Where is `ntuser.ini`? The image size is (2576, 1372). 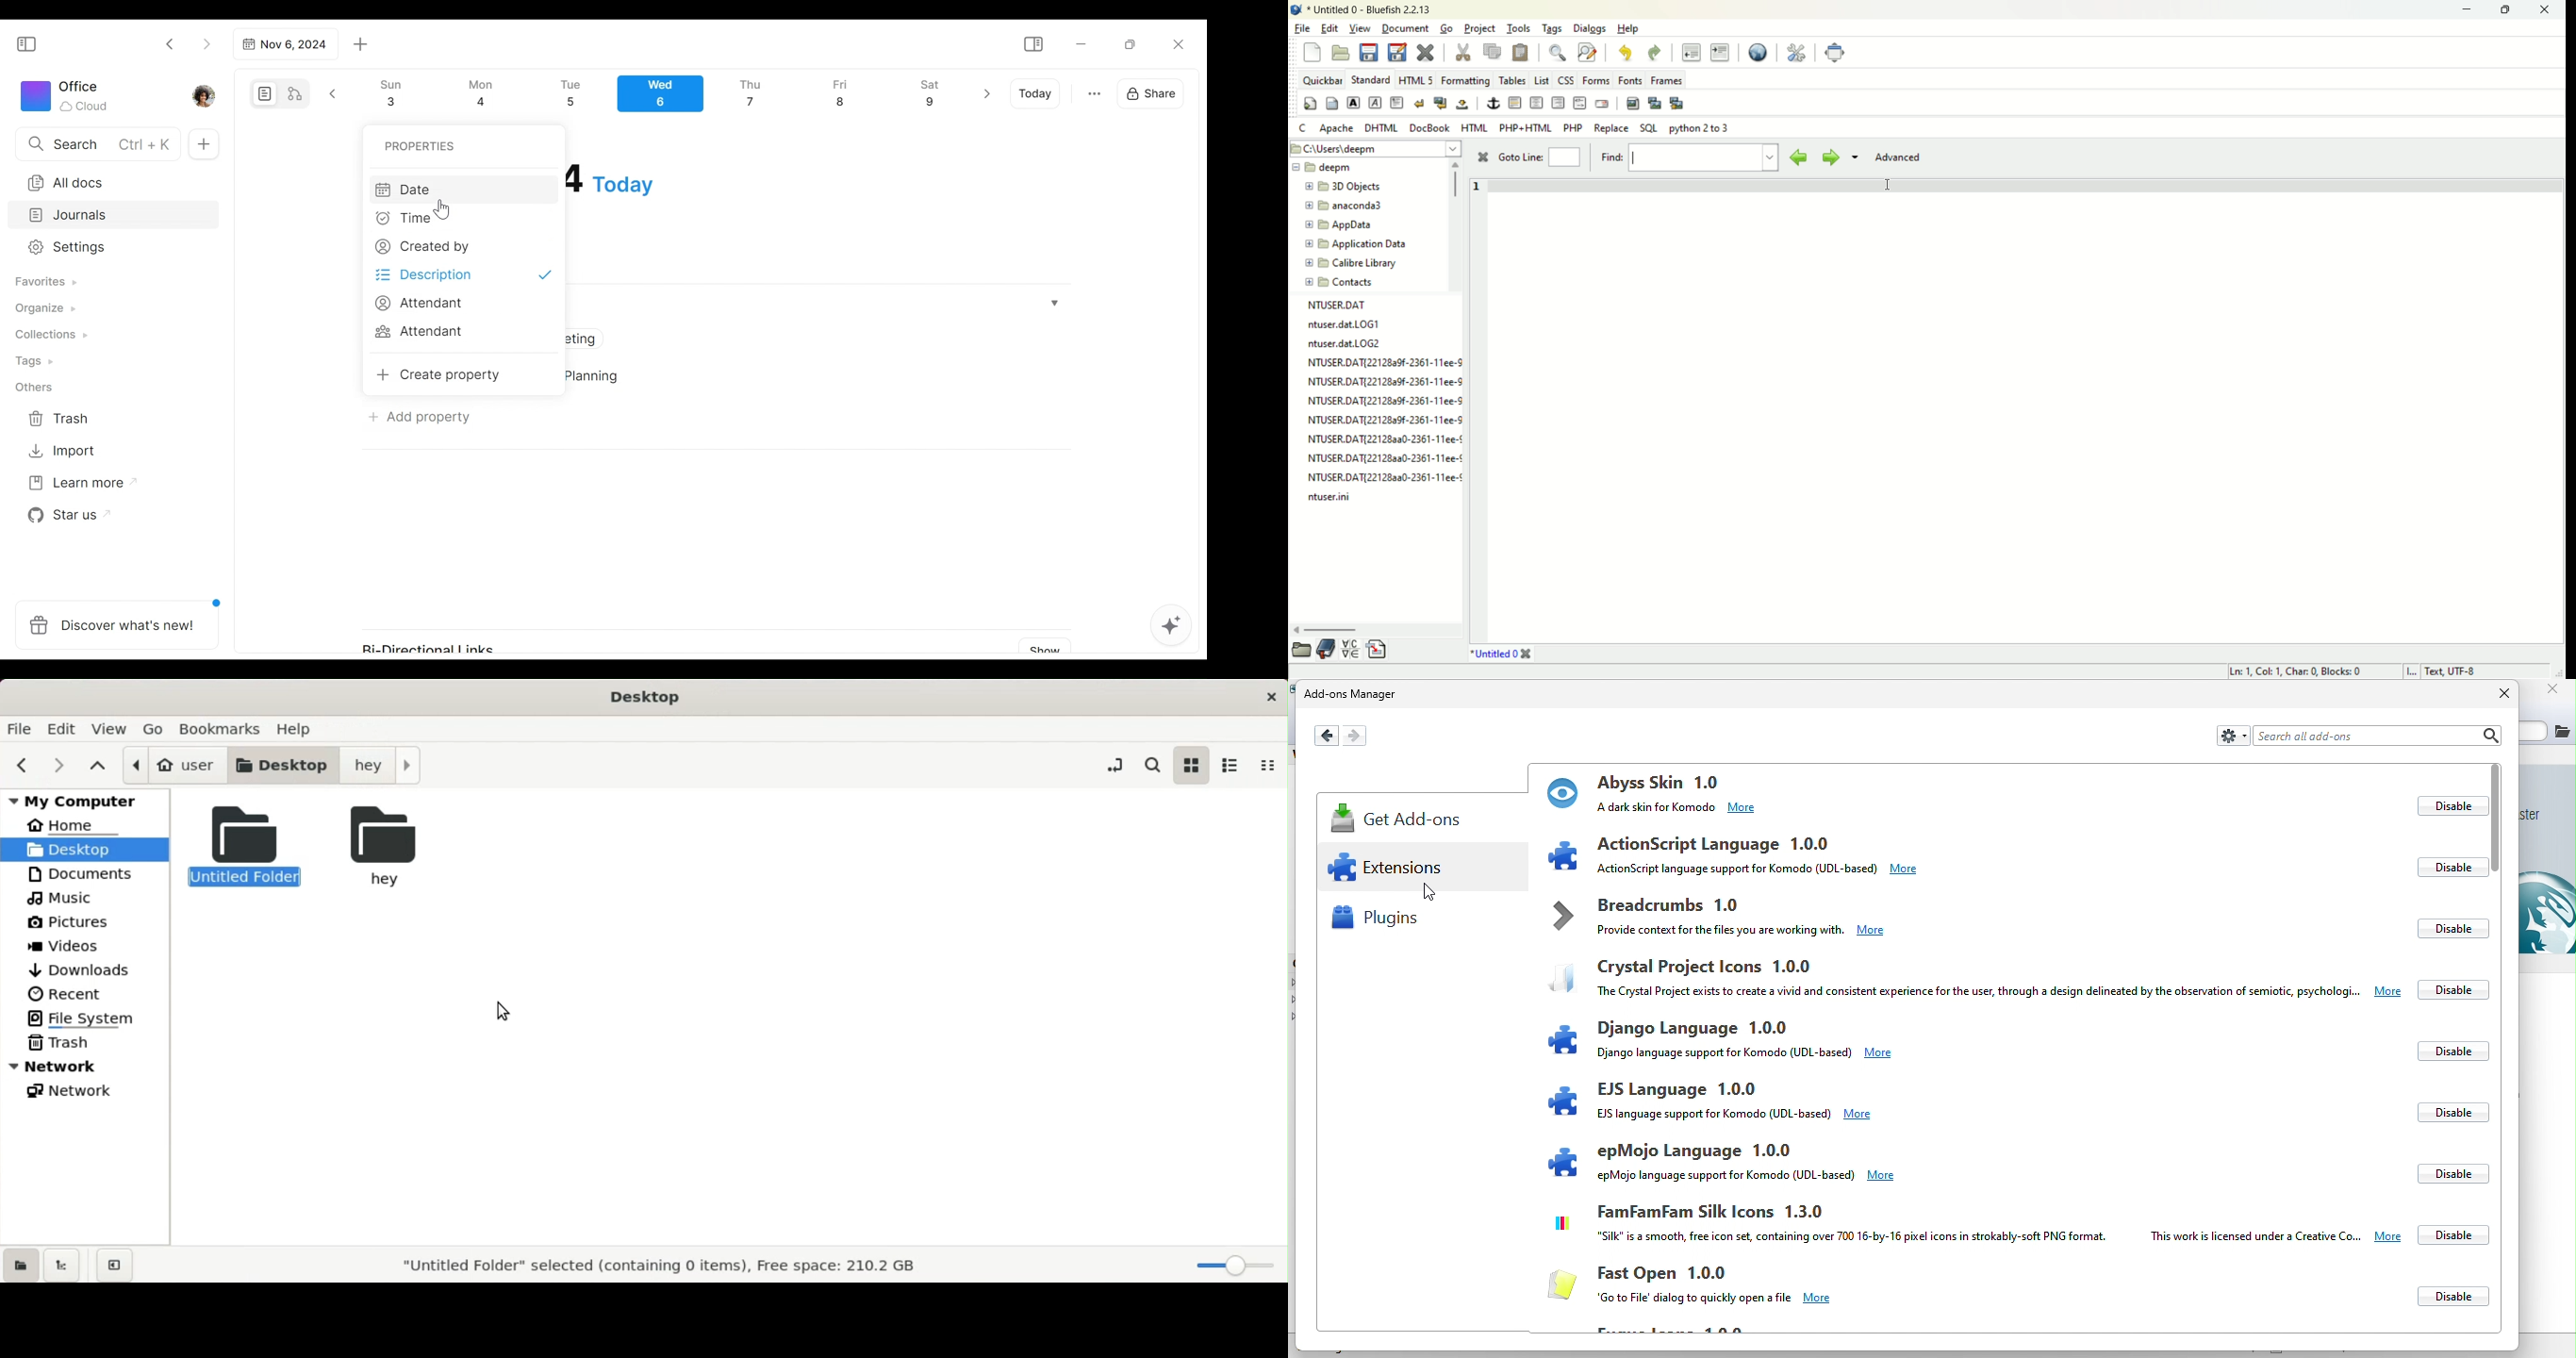
ntuser.ini is located at coordinates (1332, 498).